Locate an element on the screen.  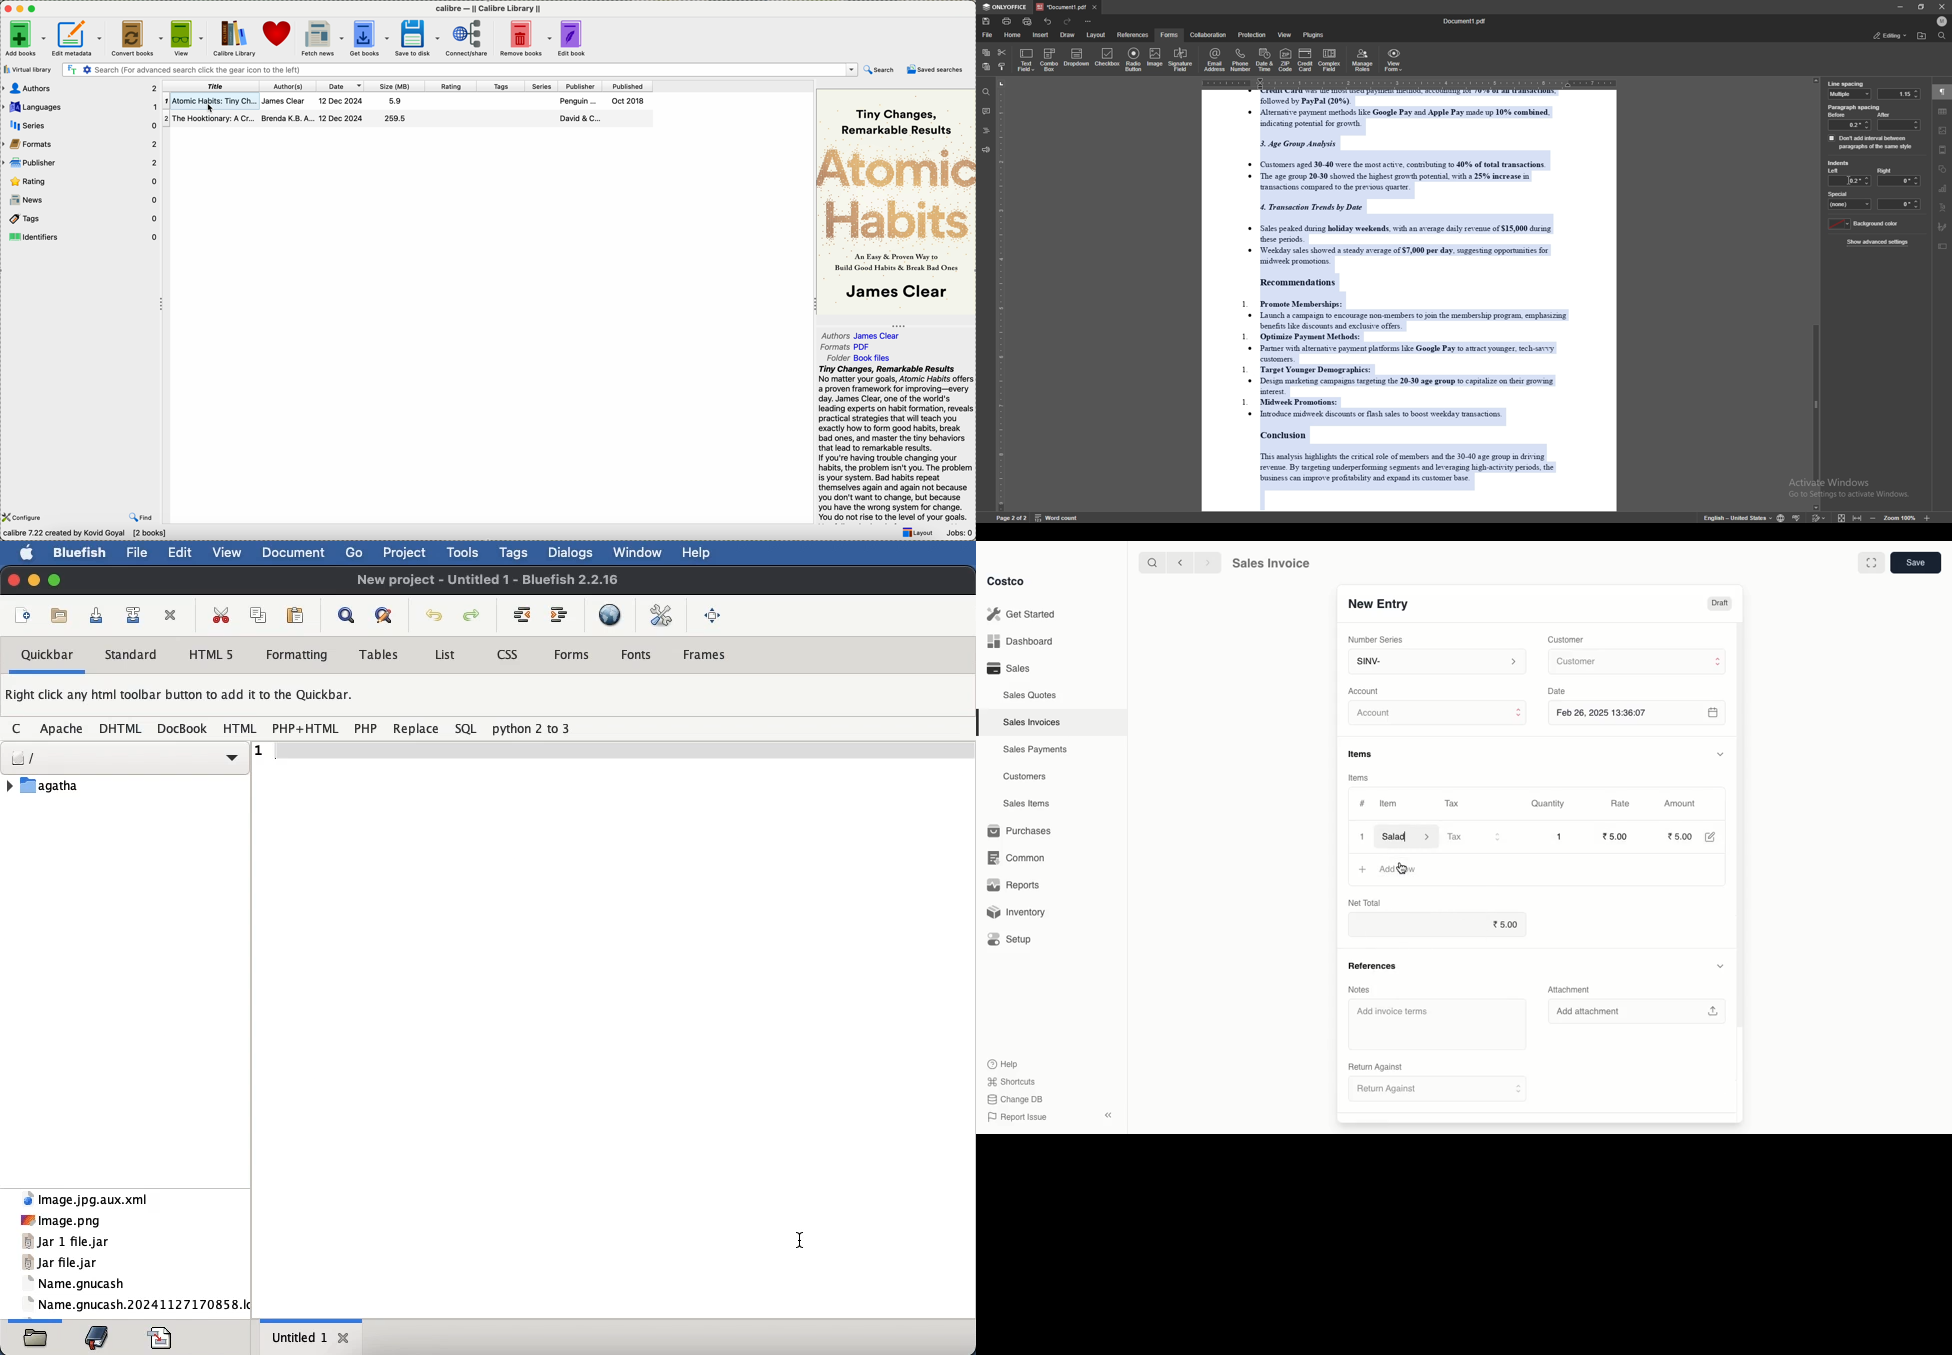
Jobs: 0 is located at coordinates (961, 534).